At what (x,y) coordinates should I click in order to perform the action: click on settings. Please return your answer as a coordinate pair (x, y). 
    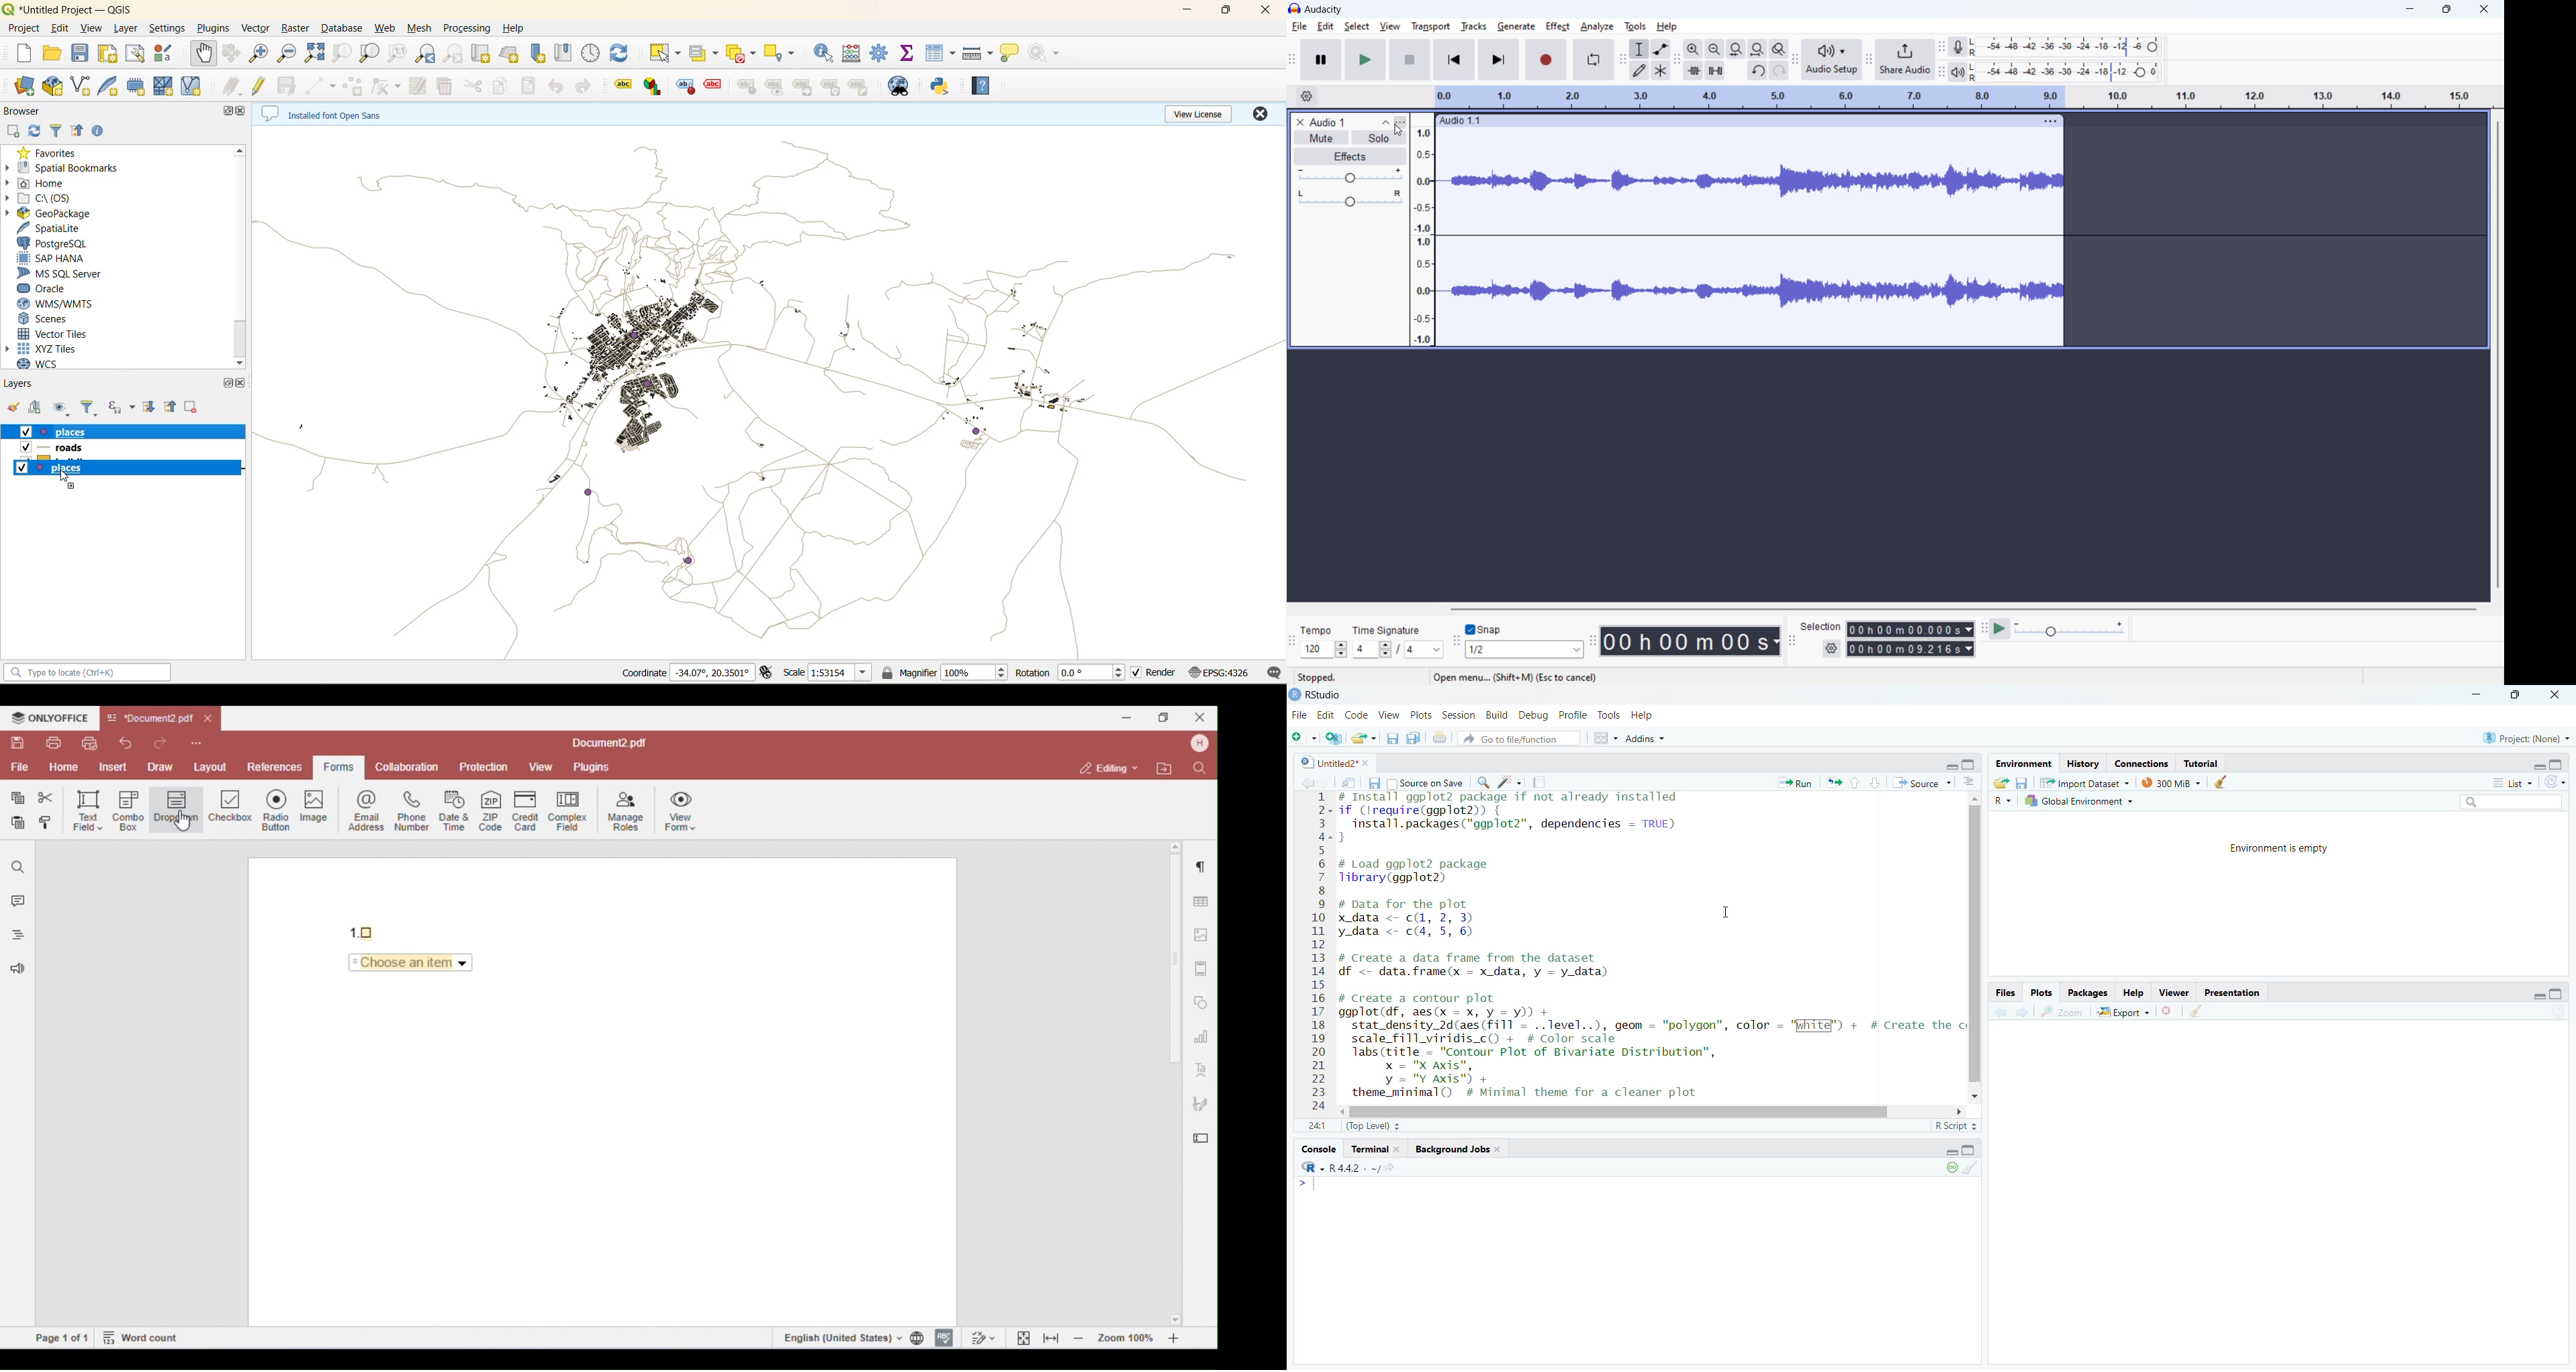
    Looking at the image, I should click on (171, 29).